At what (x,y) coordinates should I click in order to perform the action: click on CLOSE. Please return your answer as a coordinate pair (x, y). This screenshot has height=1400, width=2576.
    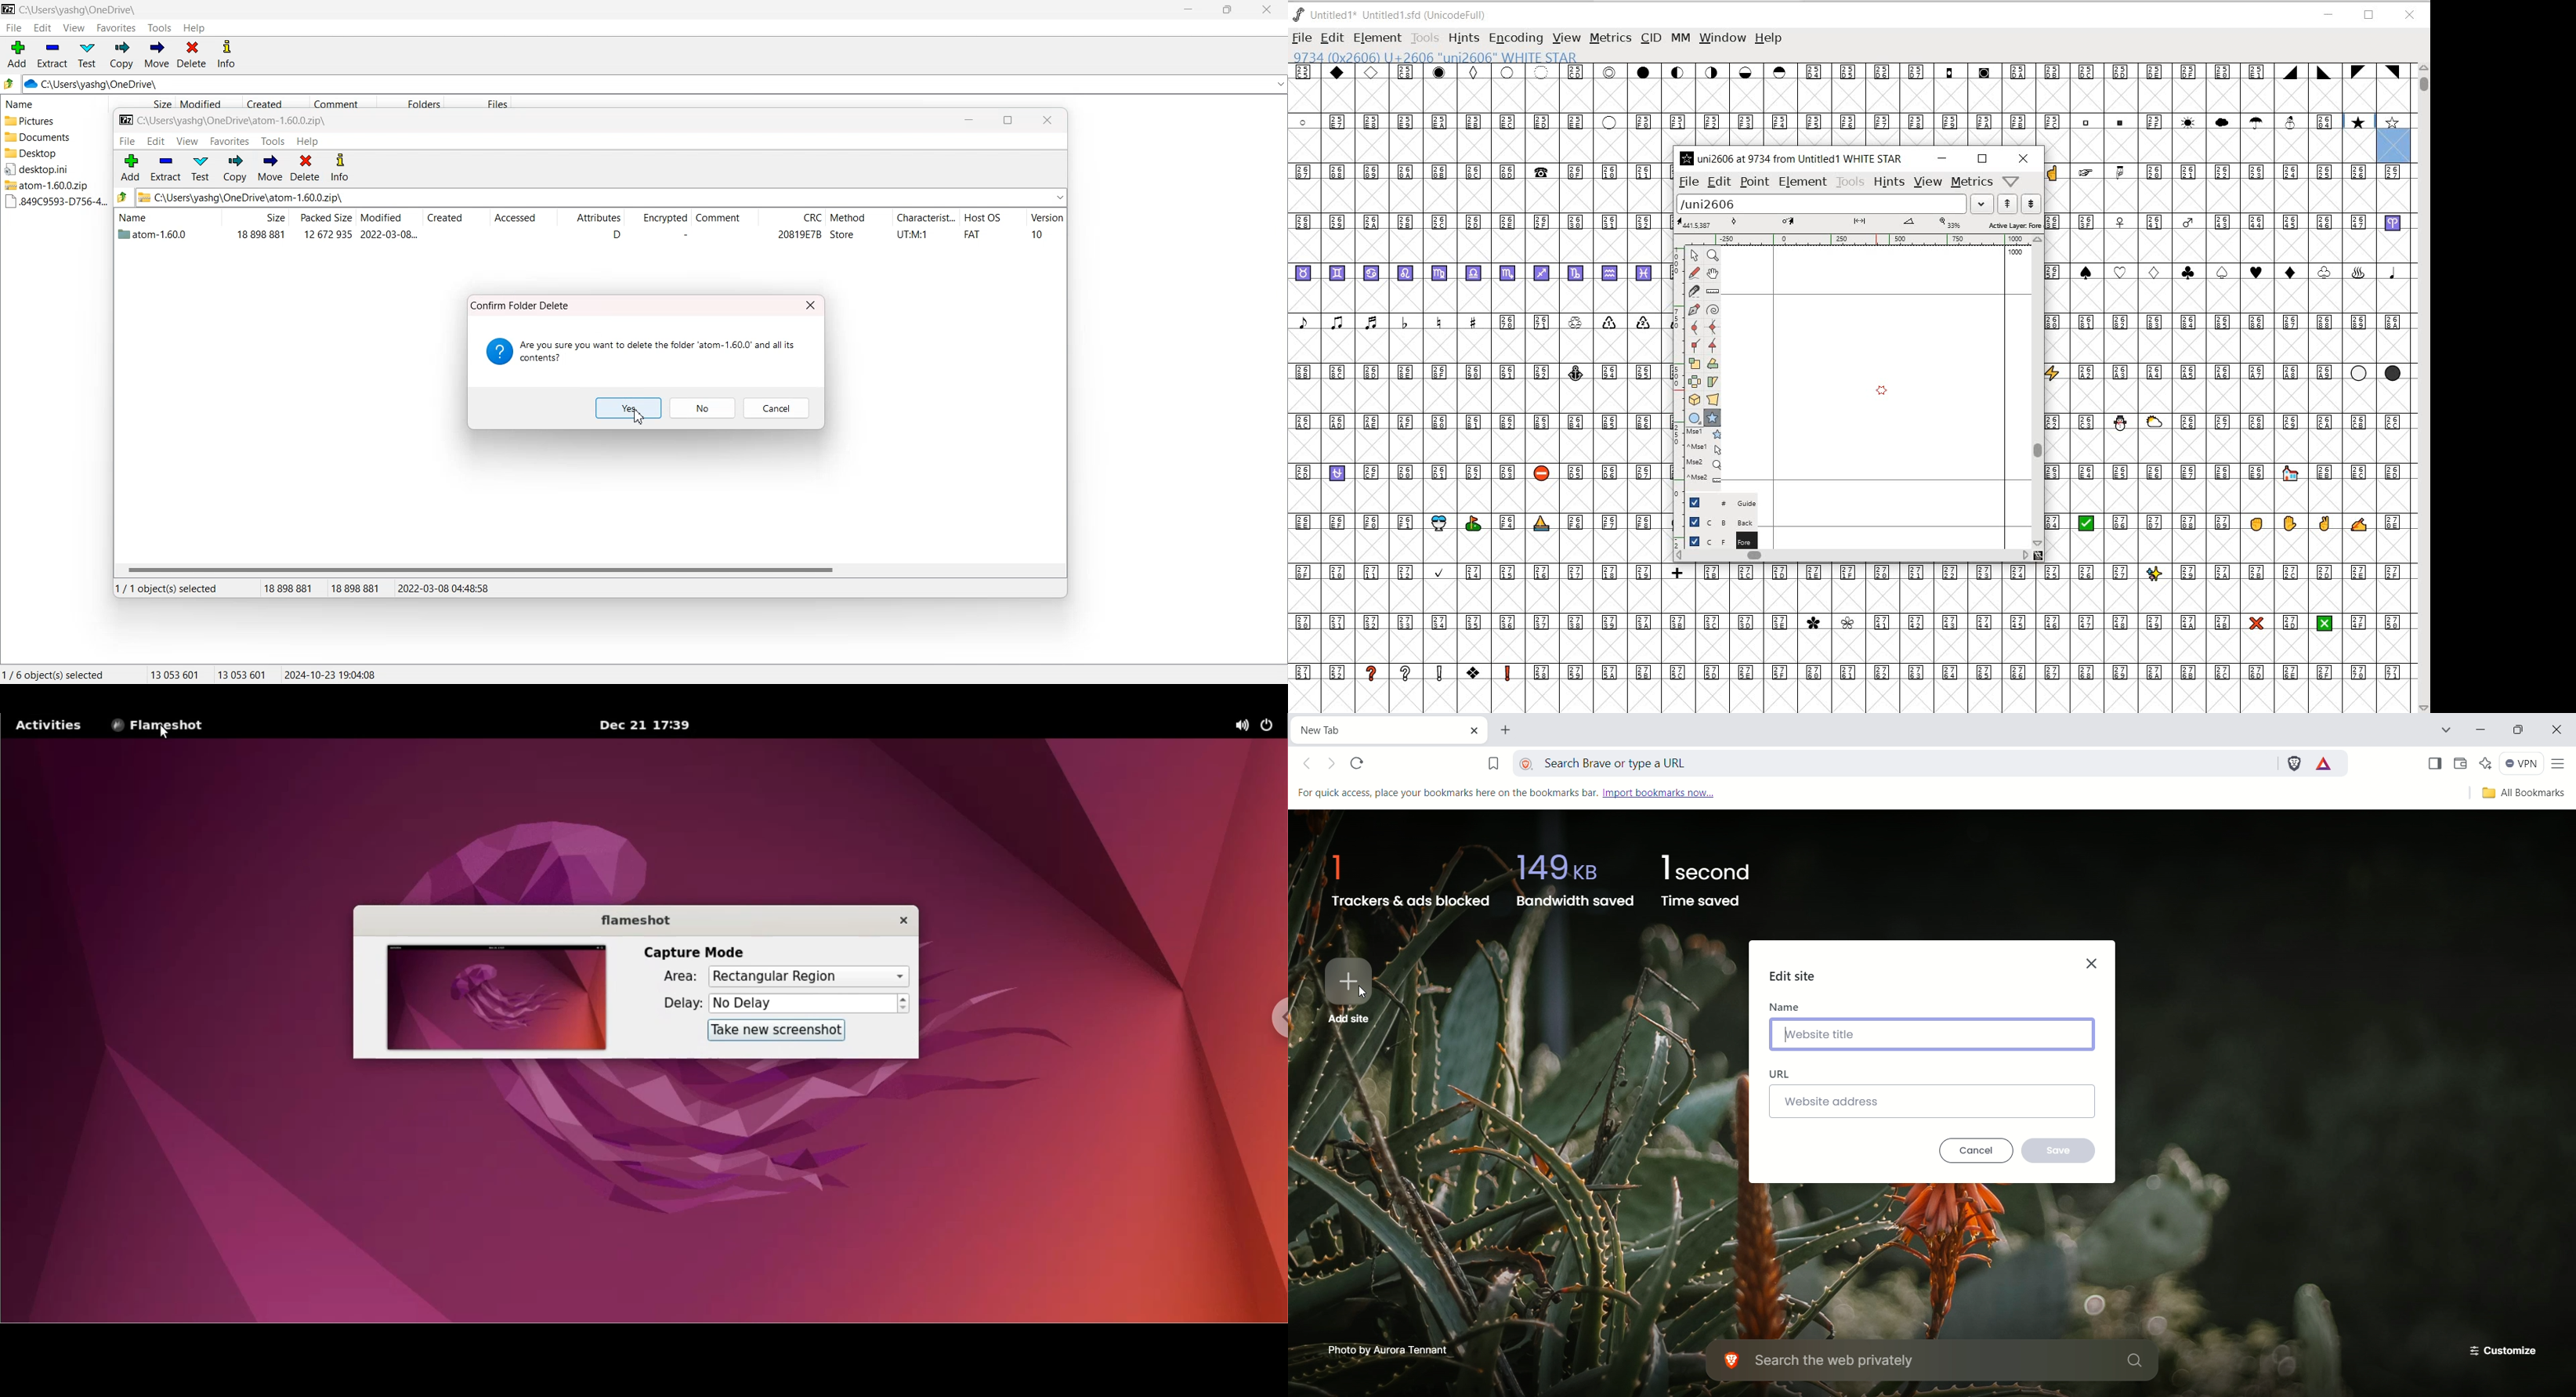
    Looking at the image, I should click on (2410, 15).